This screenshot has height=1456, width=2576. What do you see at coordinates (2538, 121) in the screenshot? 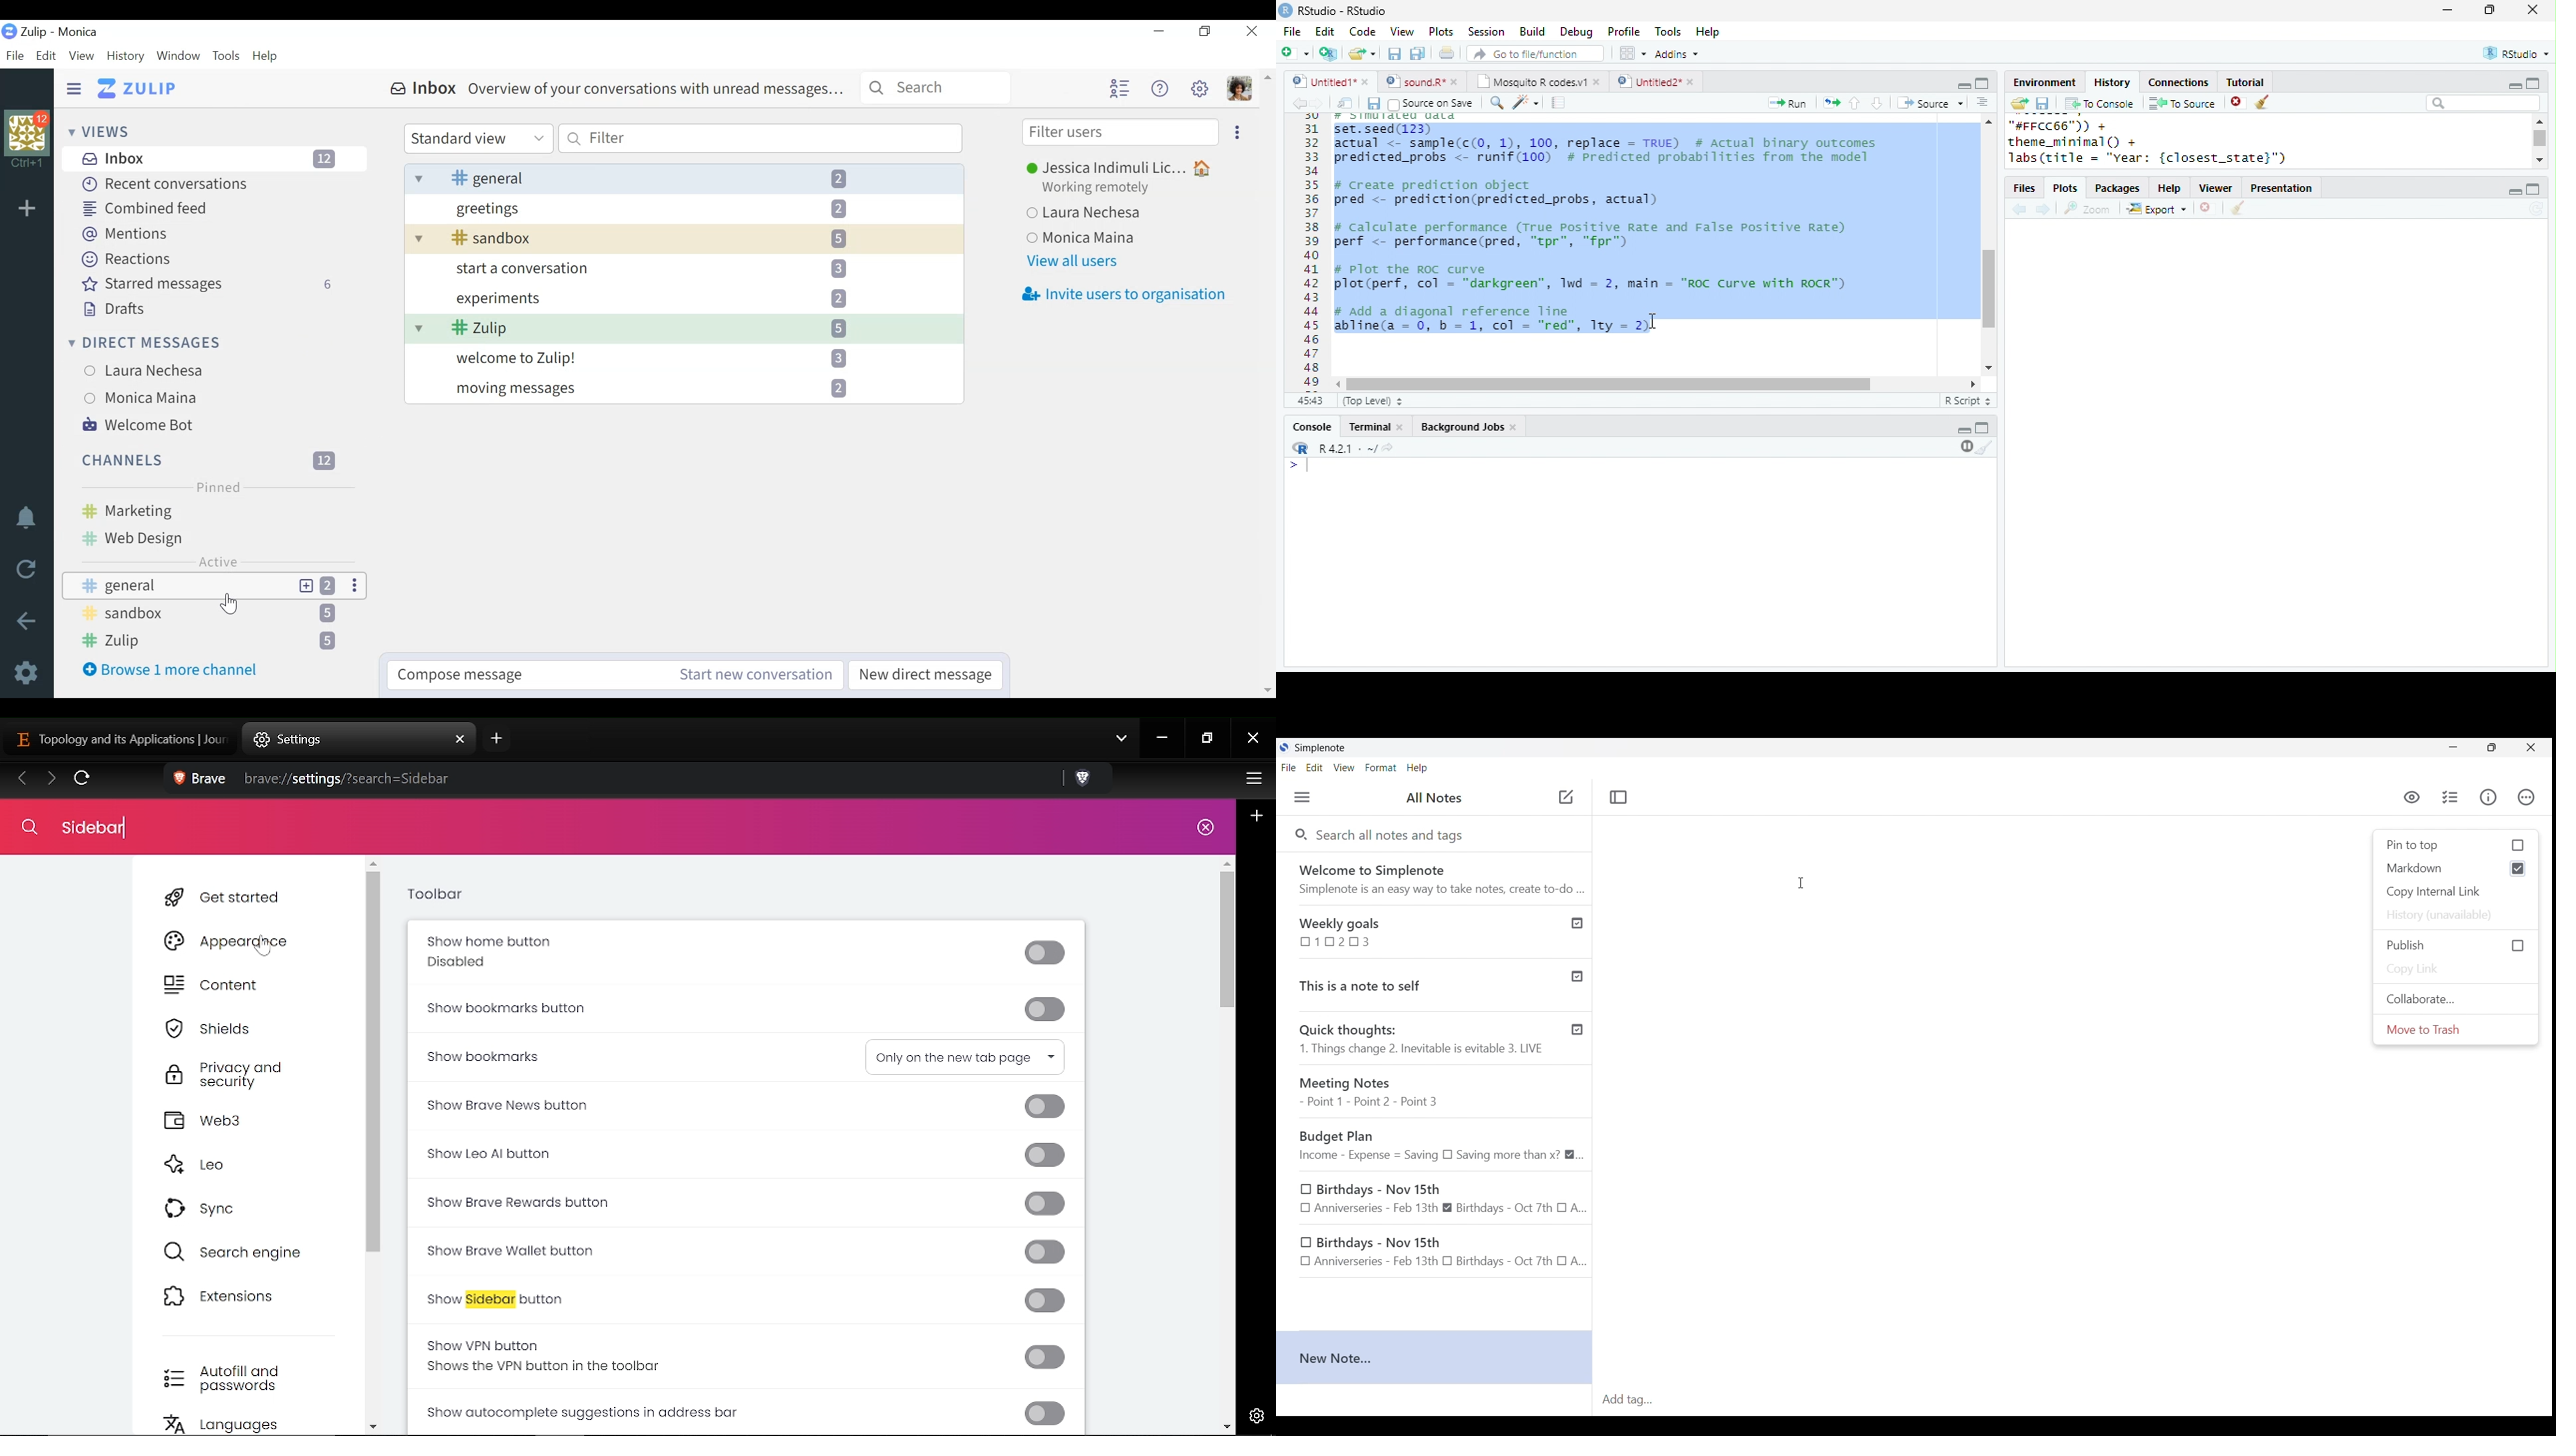
I see `scroll up` at bounding box center [2538, 121].